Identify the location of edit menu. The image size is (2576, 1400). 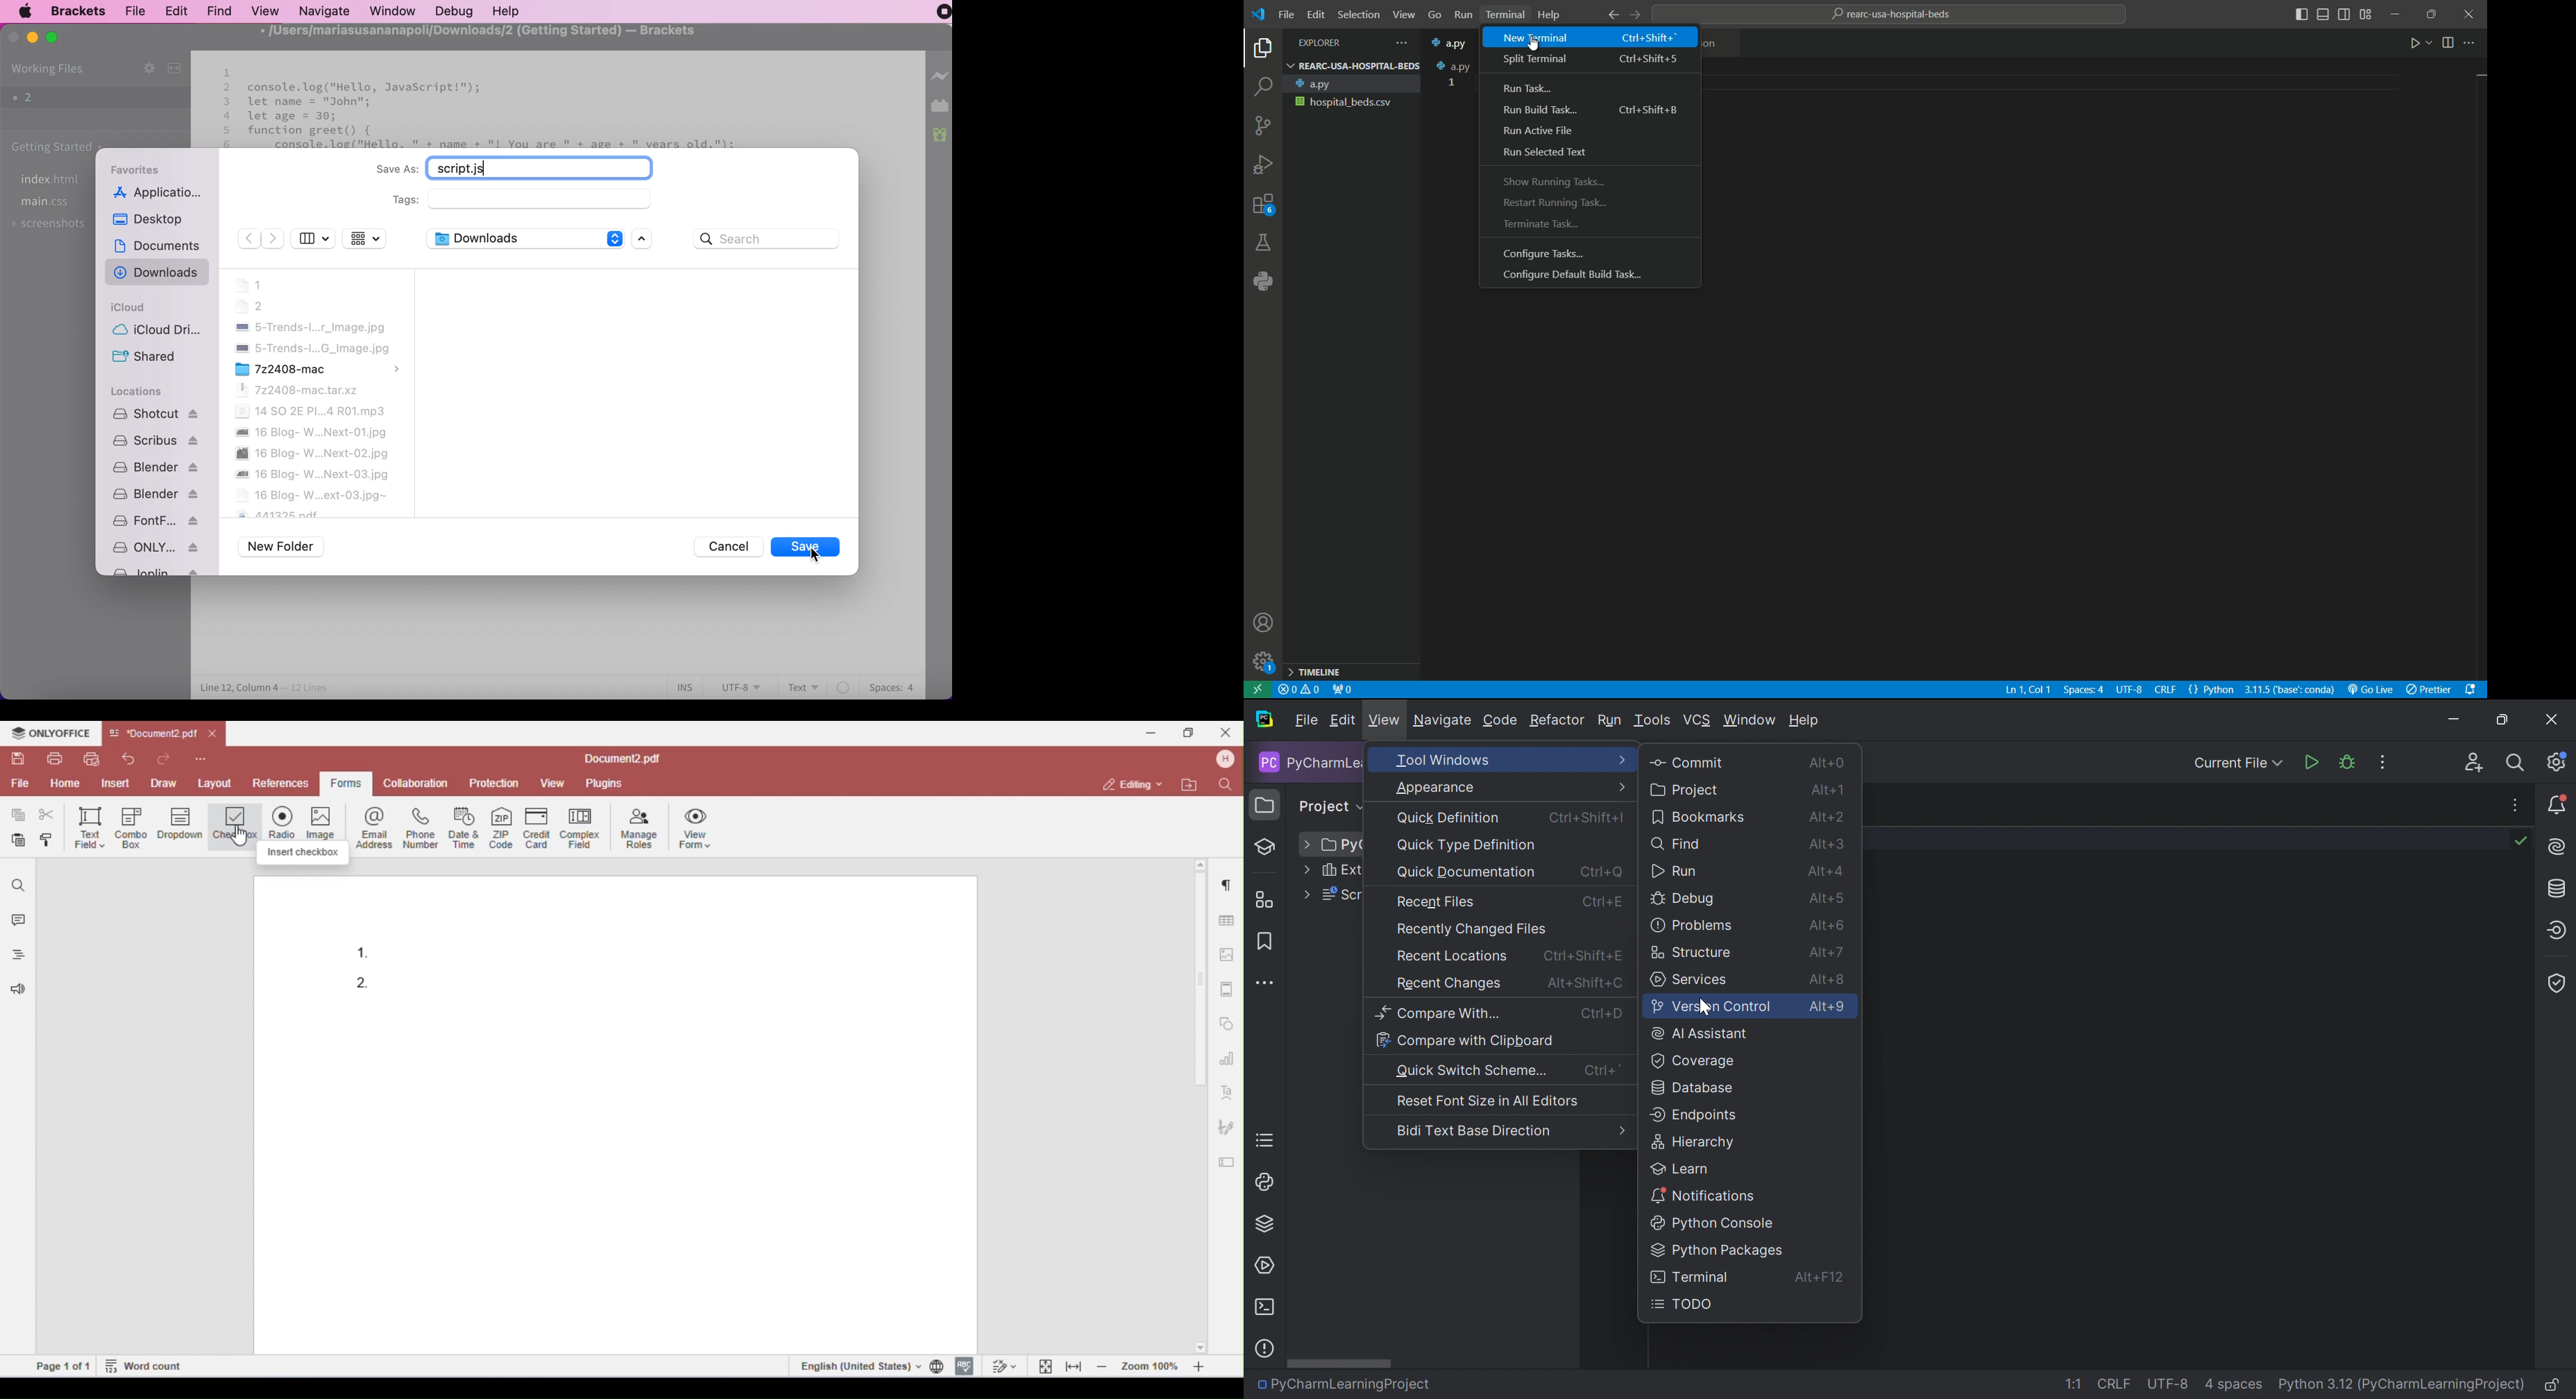
(1317, 14).